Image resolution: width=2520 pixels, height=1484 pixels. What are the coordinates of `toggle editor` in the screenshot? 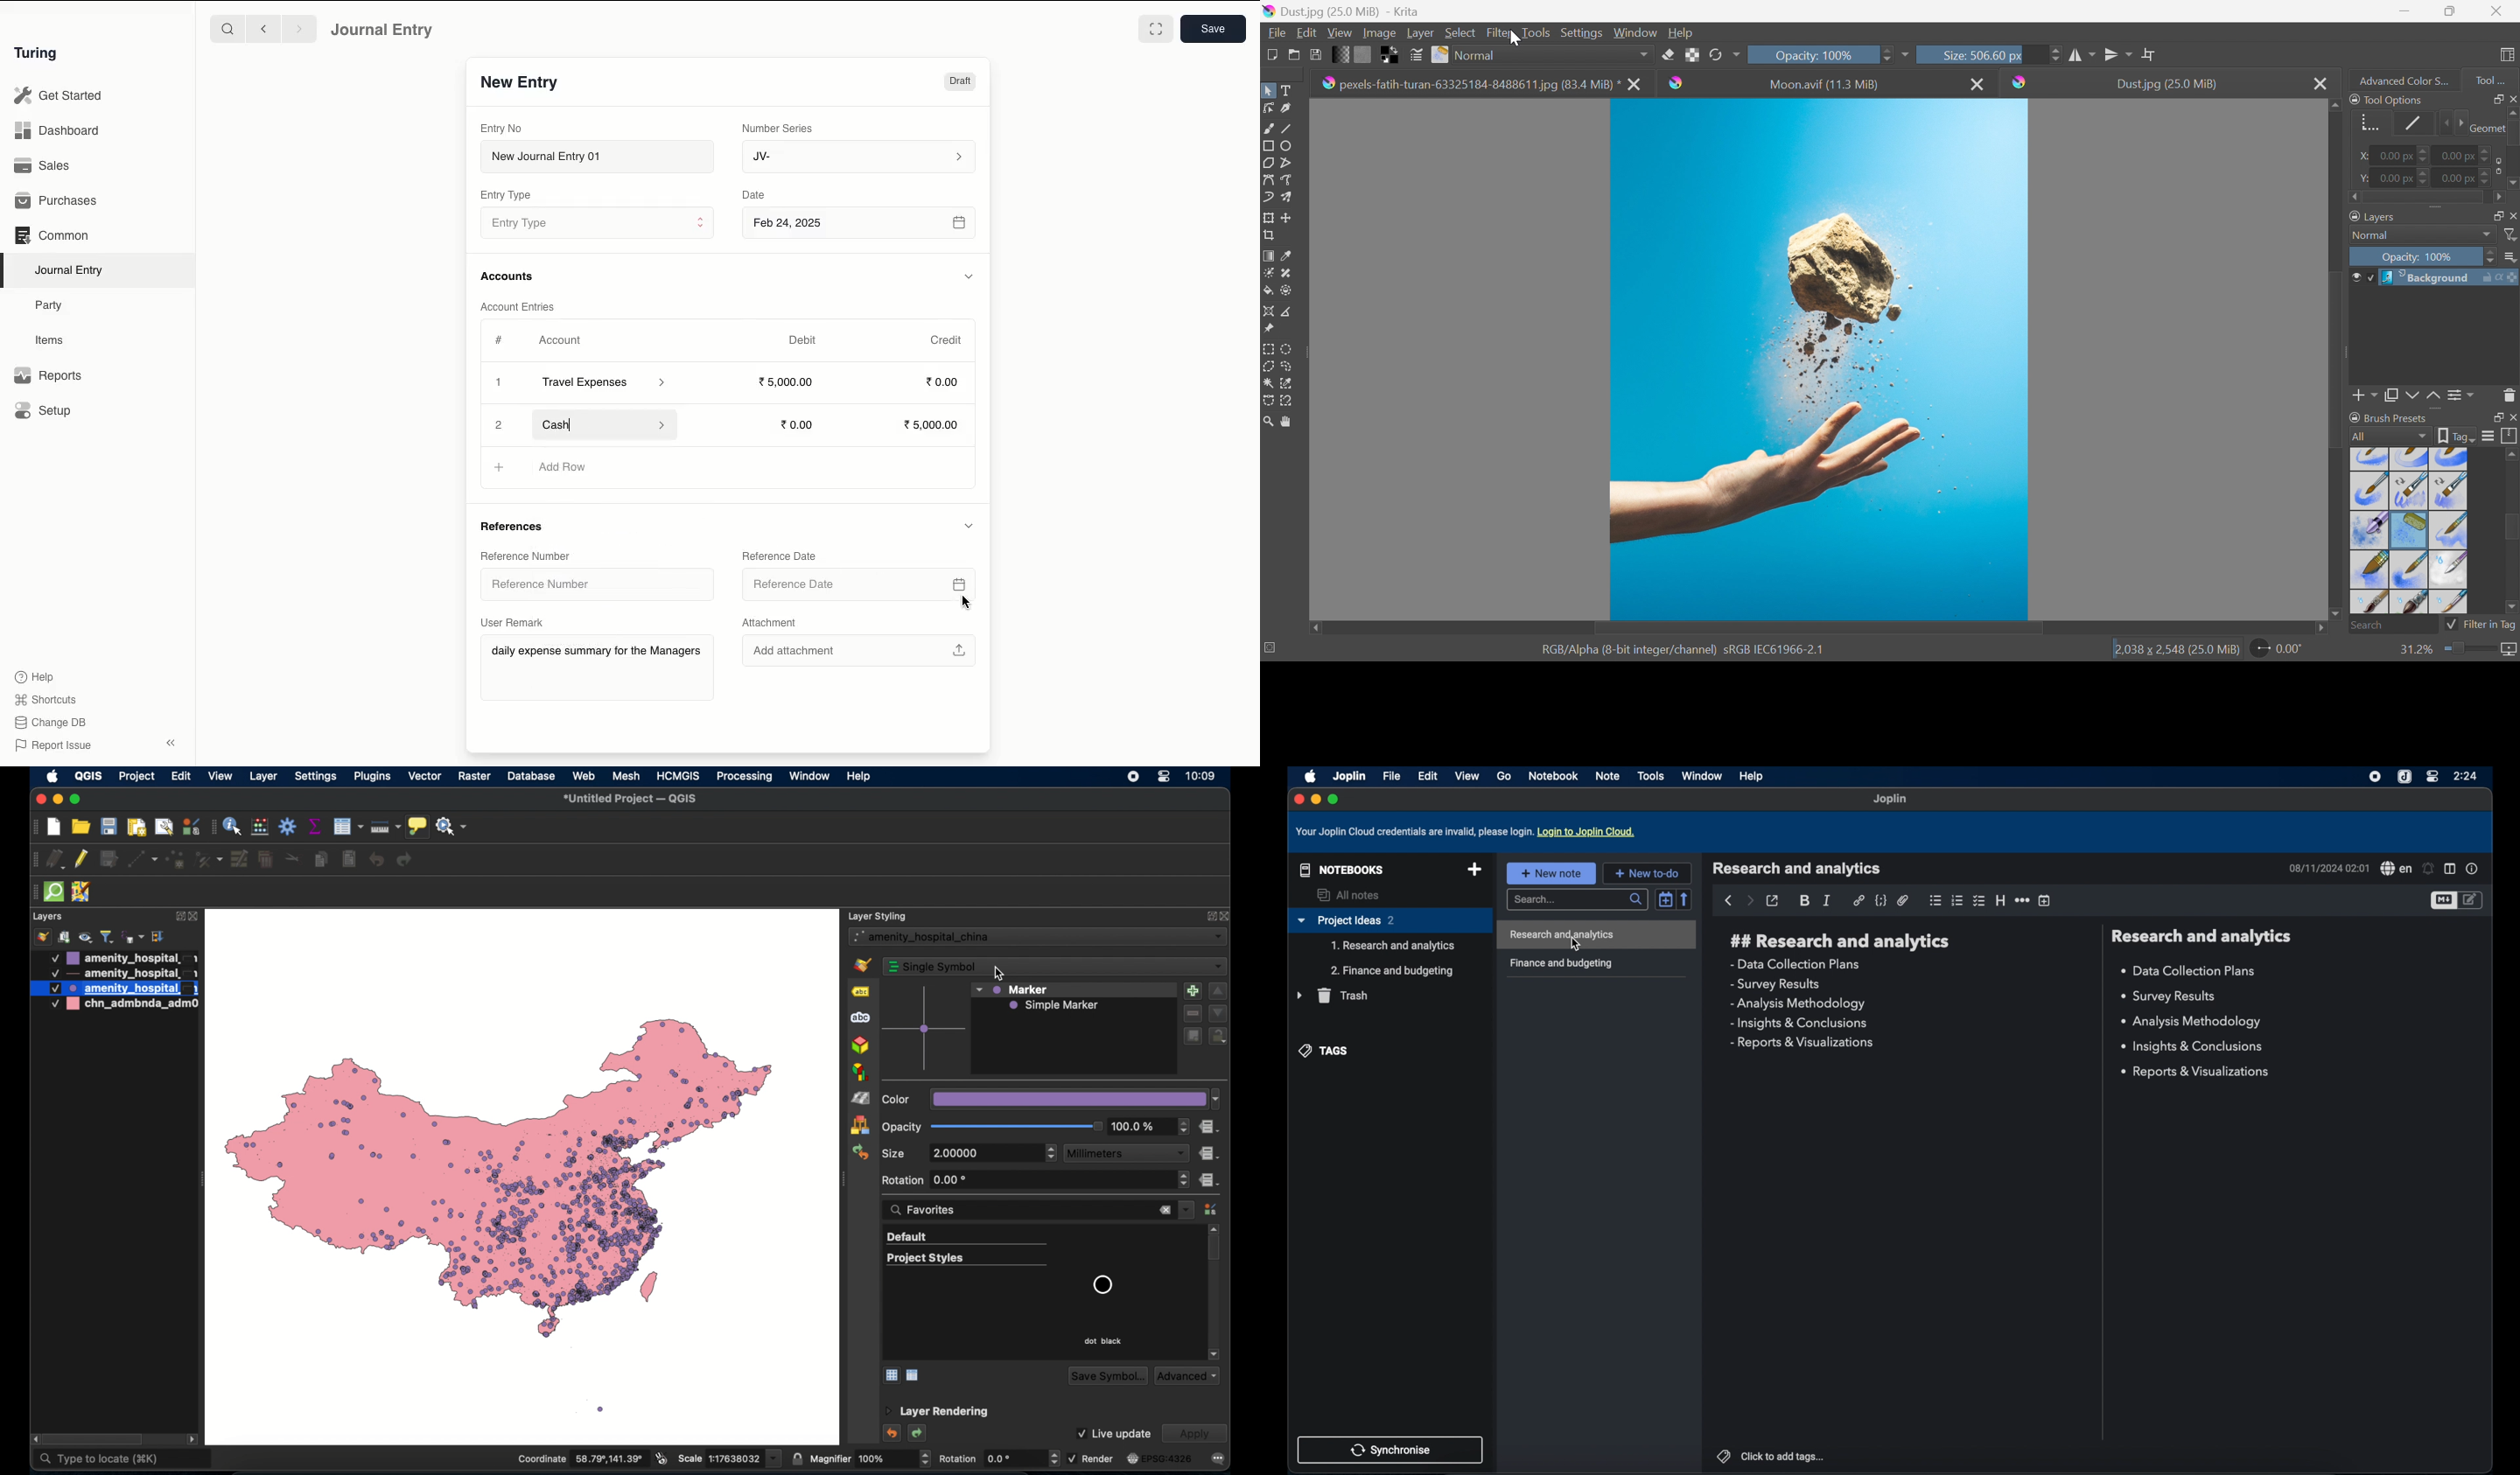 It's located at (2472, 900).